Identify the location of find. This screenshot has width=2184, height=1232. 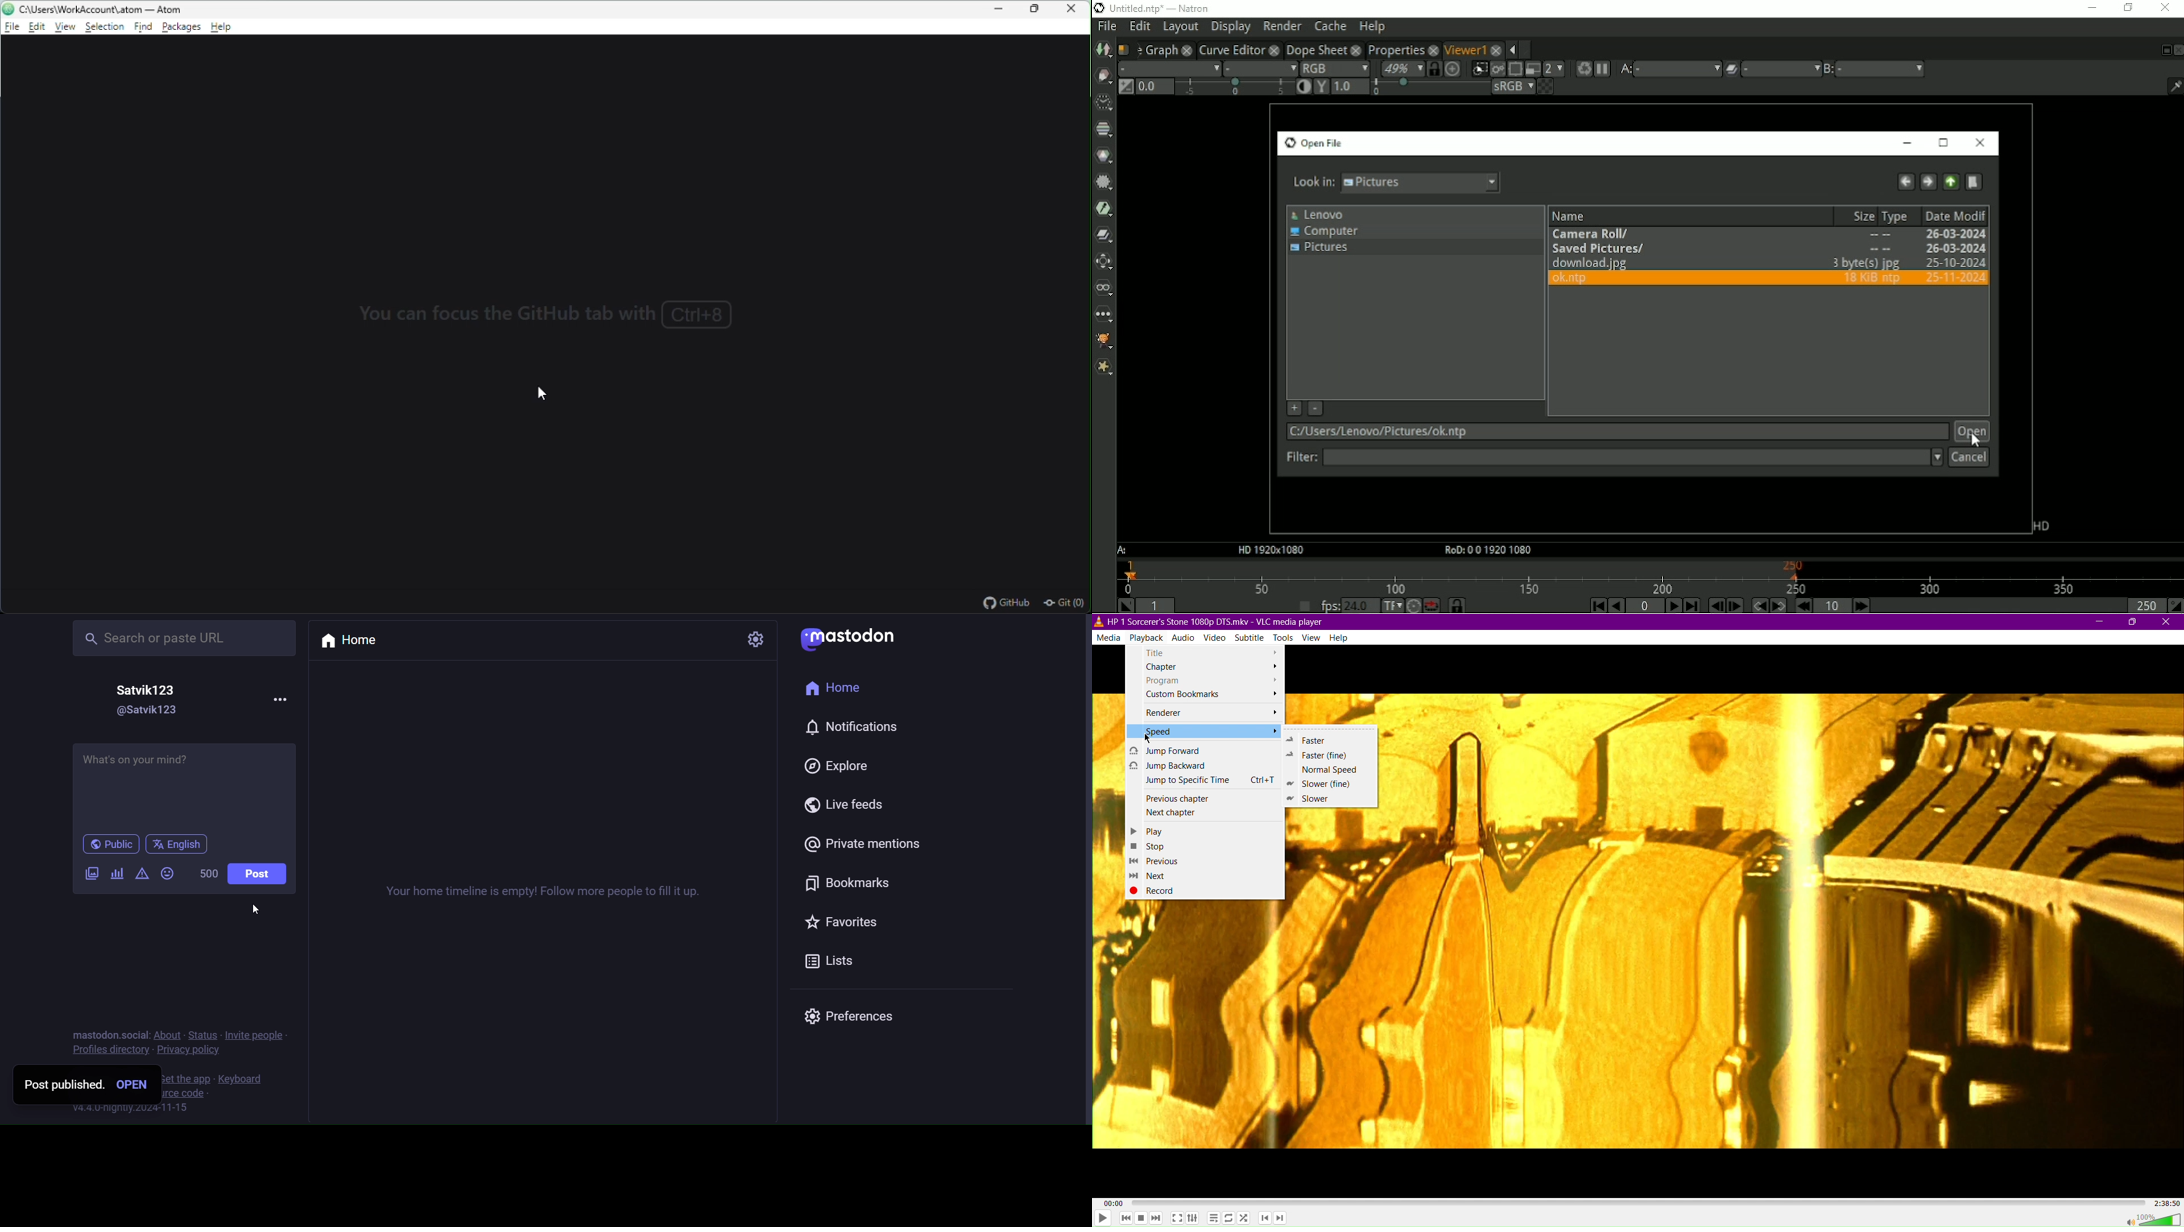
(147, 28).